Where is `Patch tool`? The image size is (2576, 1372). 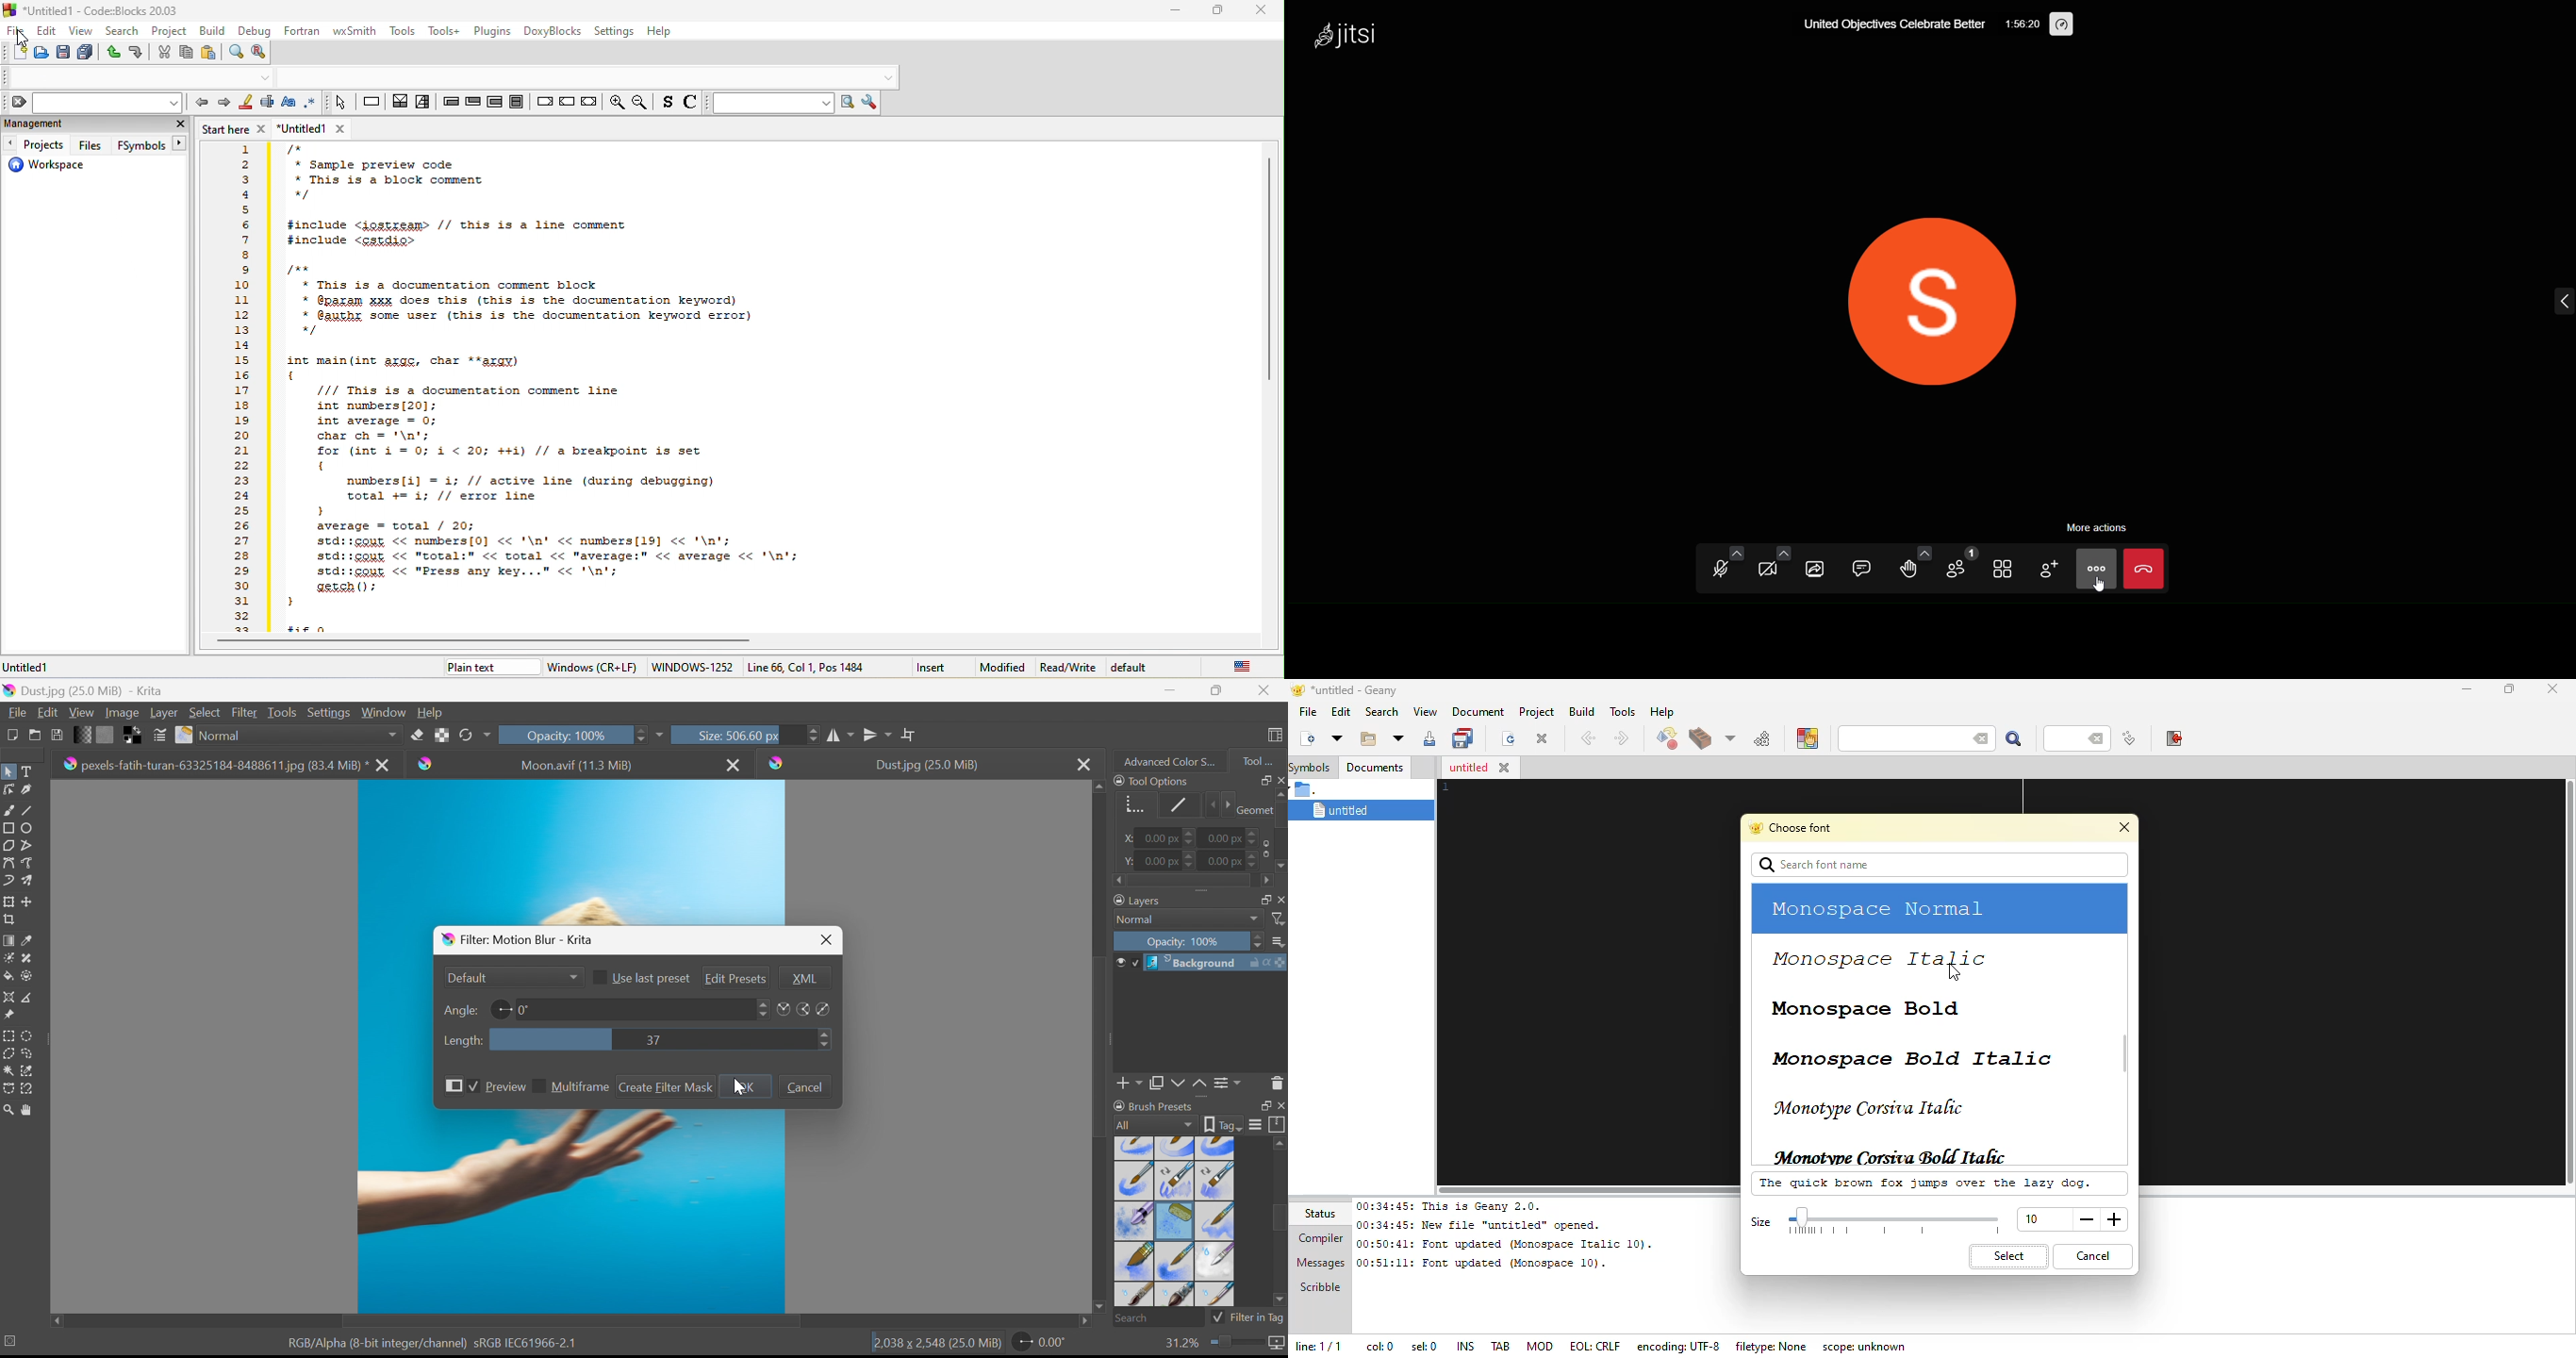
Patch tool is located at coordinates (25, 958).